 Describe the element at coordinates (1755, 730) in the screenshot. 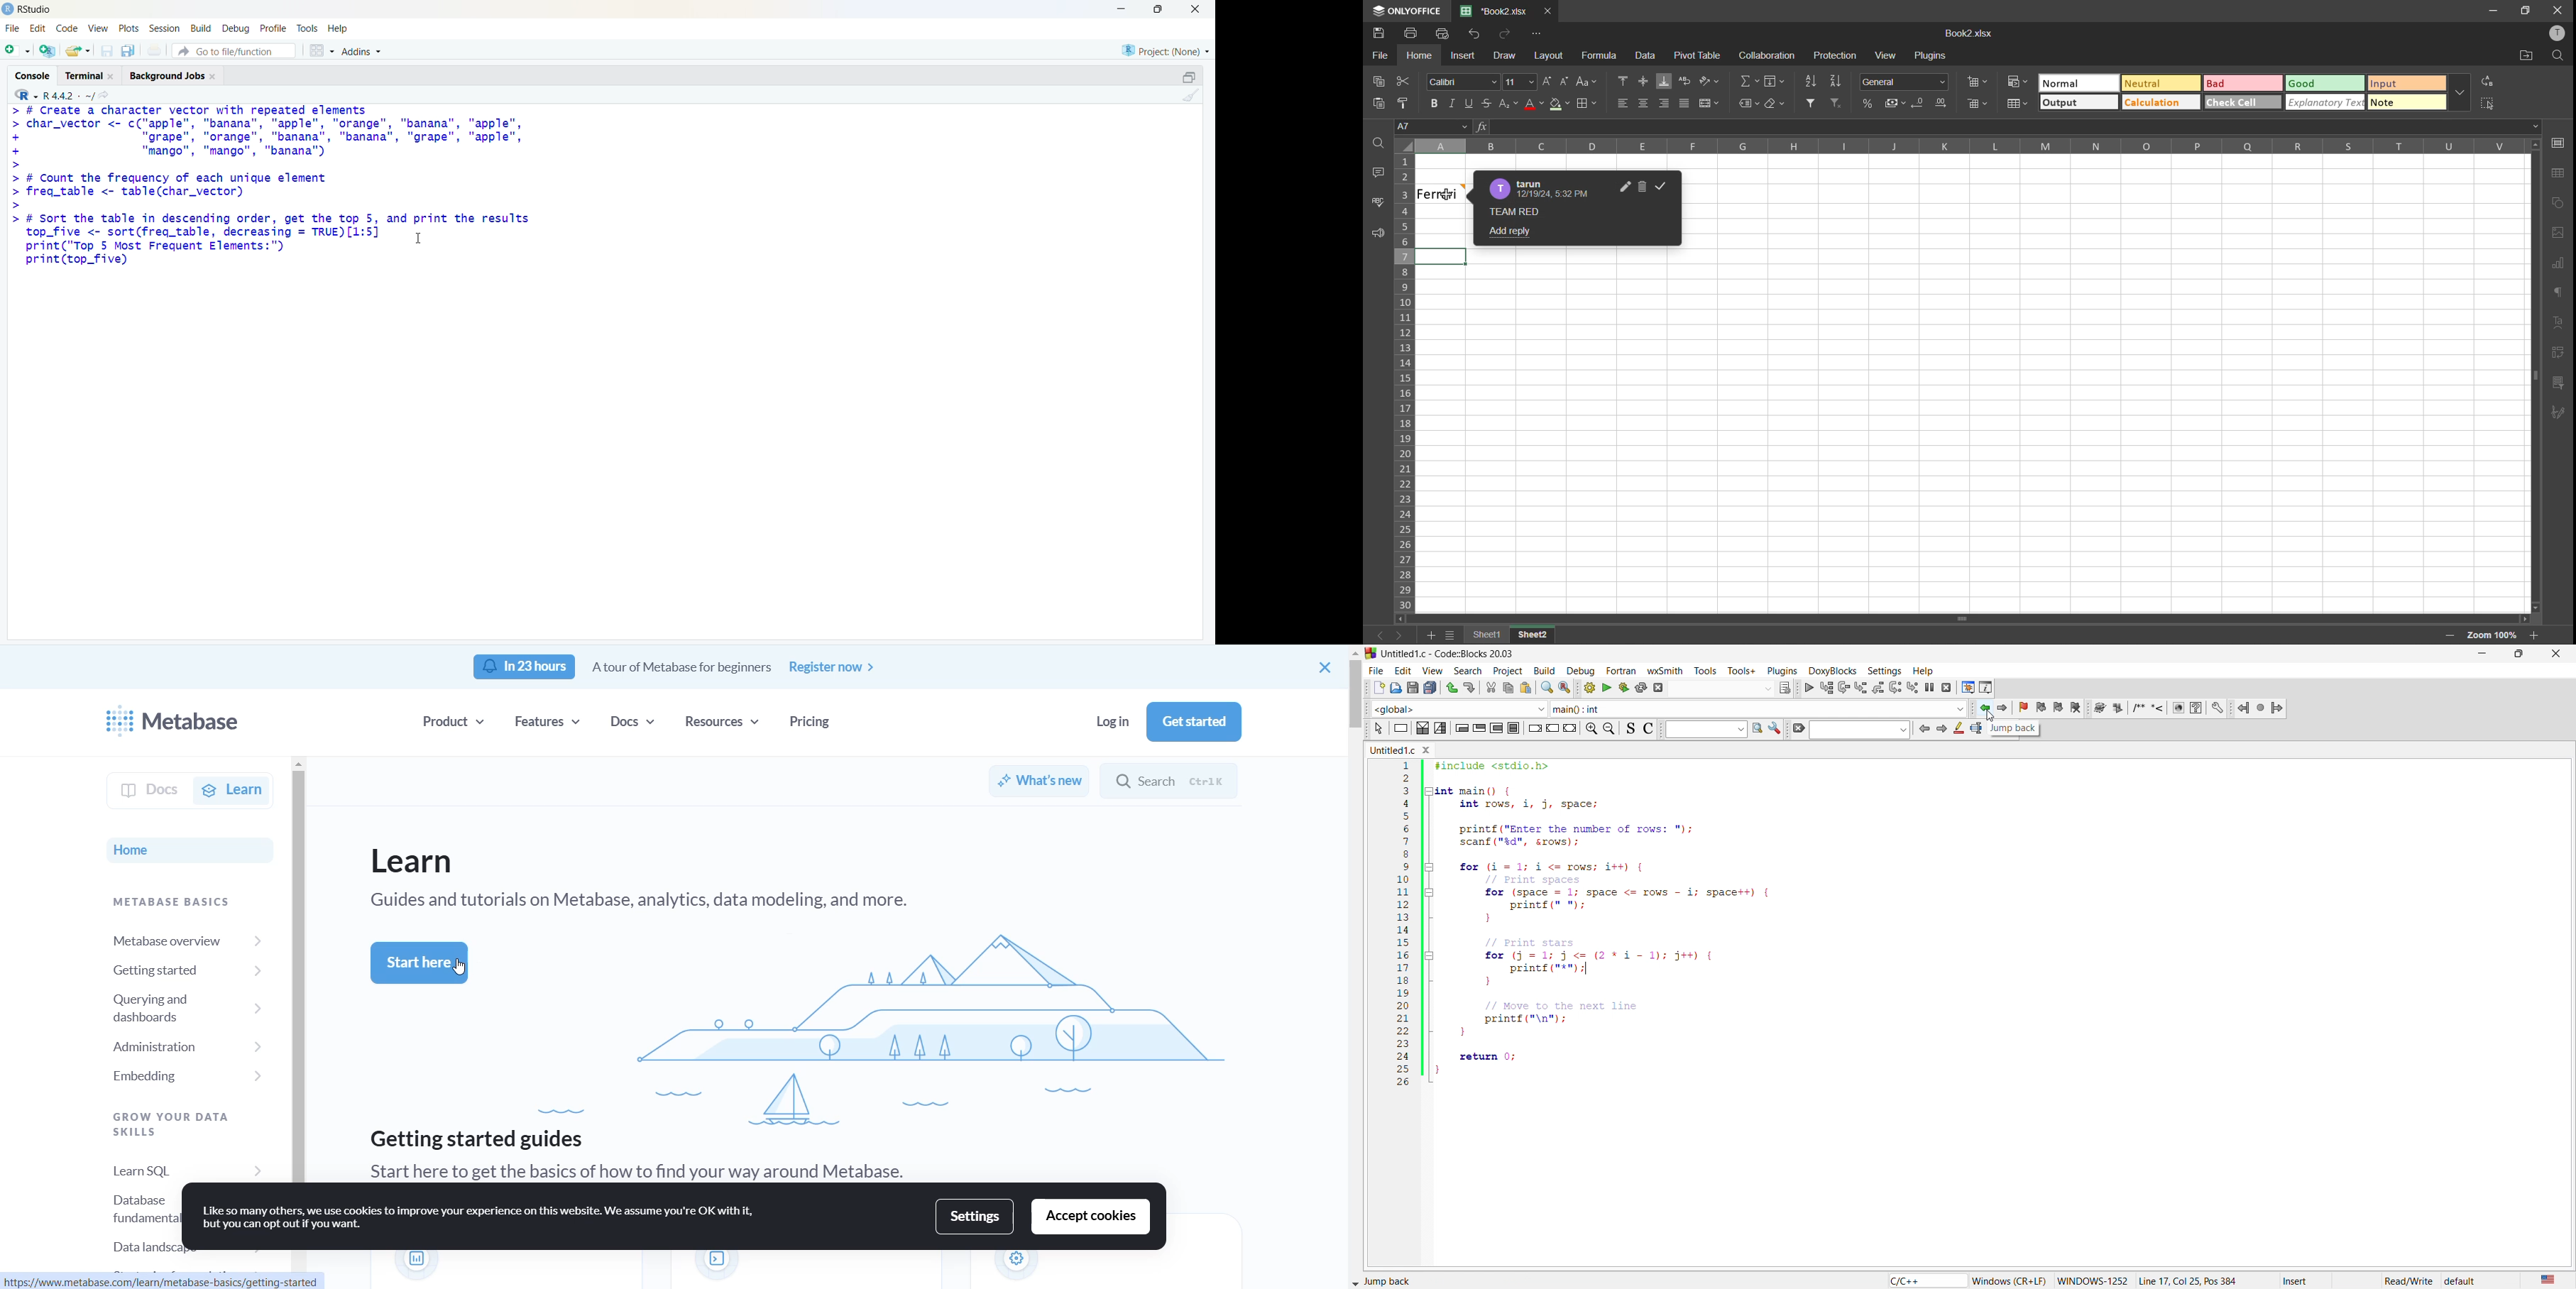

I see `find` at that location.